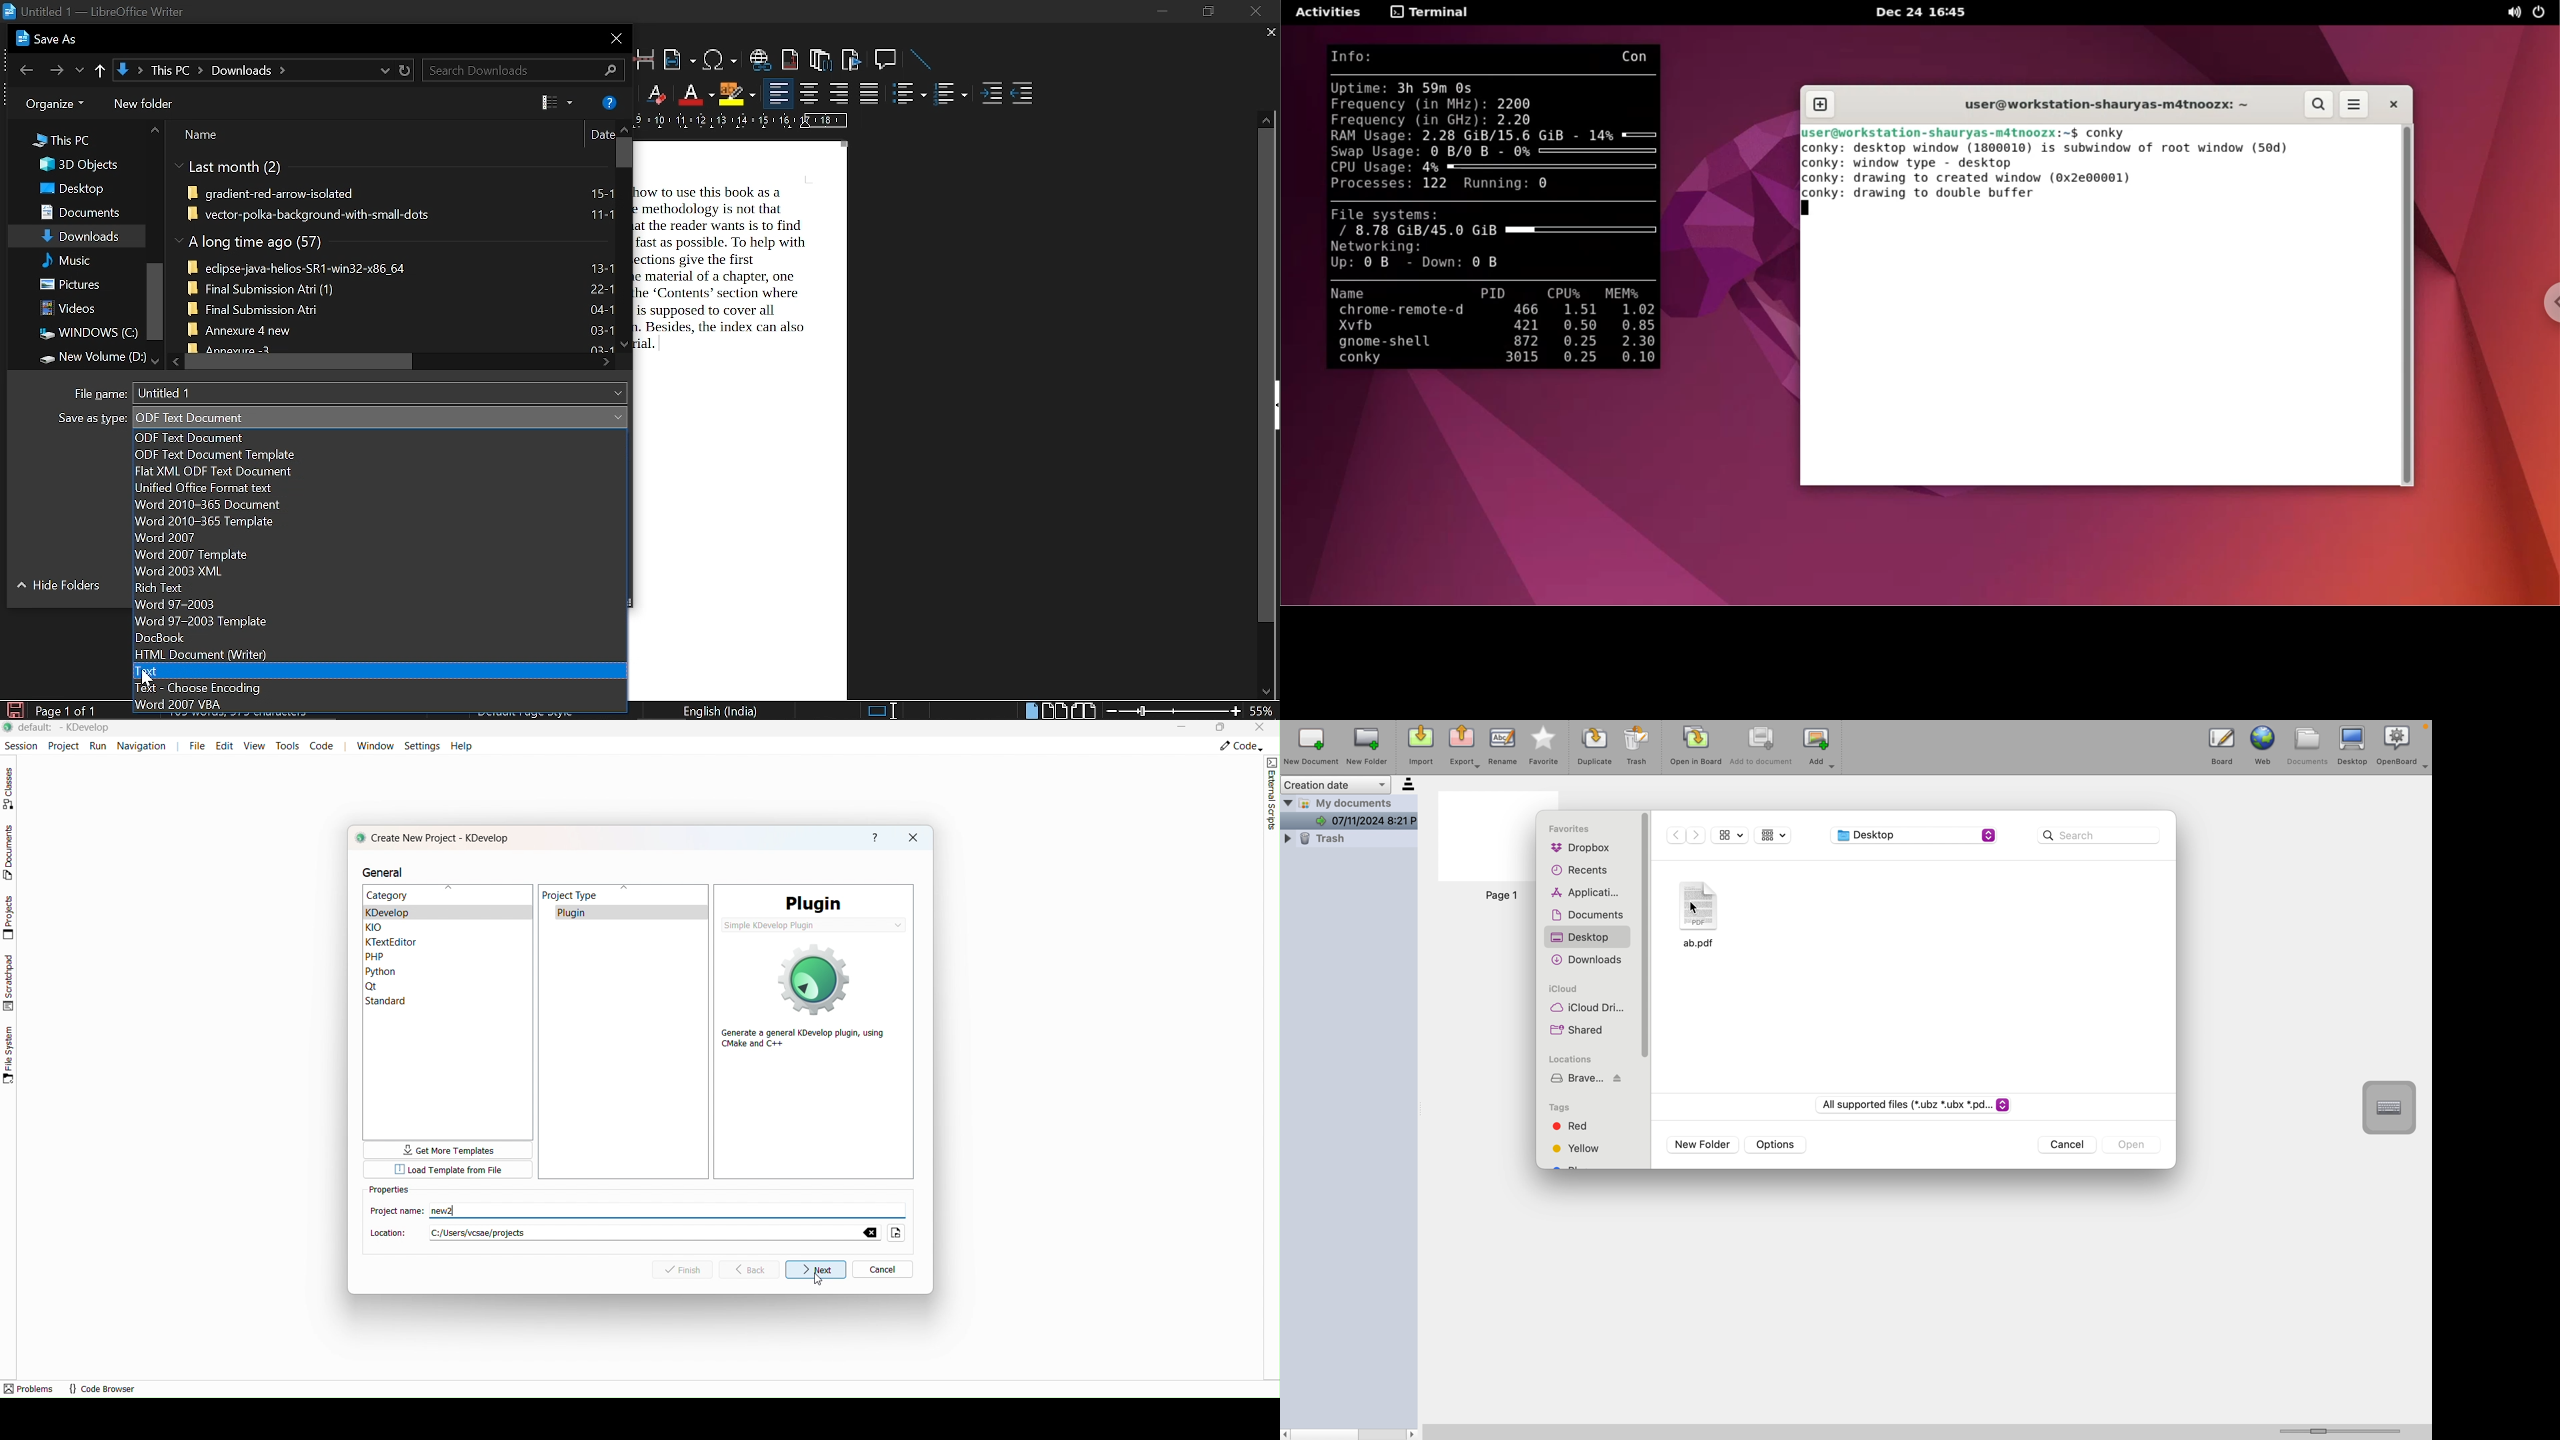  Describe the element at coordinates (297, 362) in the screenshot. I see `horizontal scrollbar` at that location.